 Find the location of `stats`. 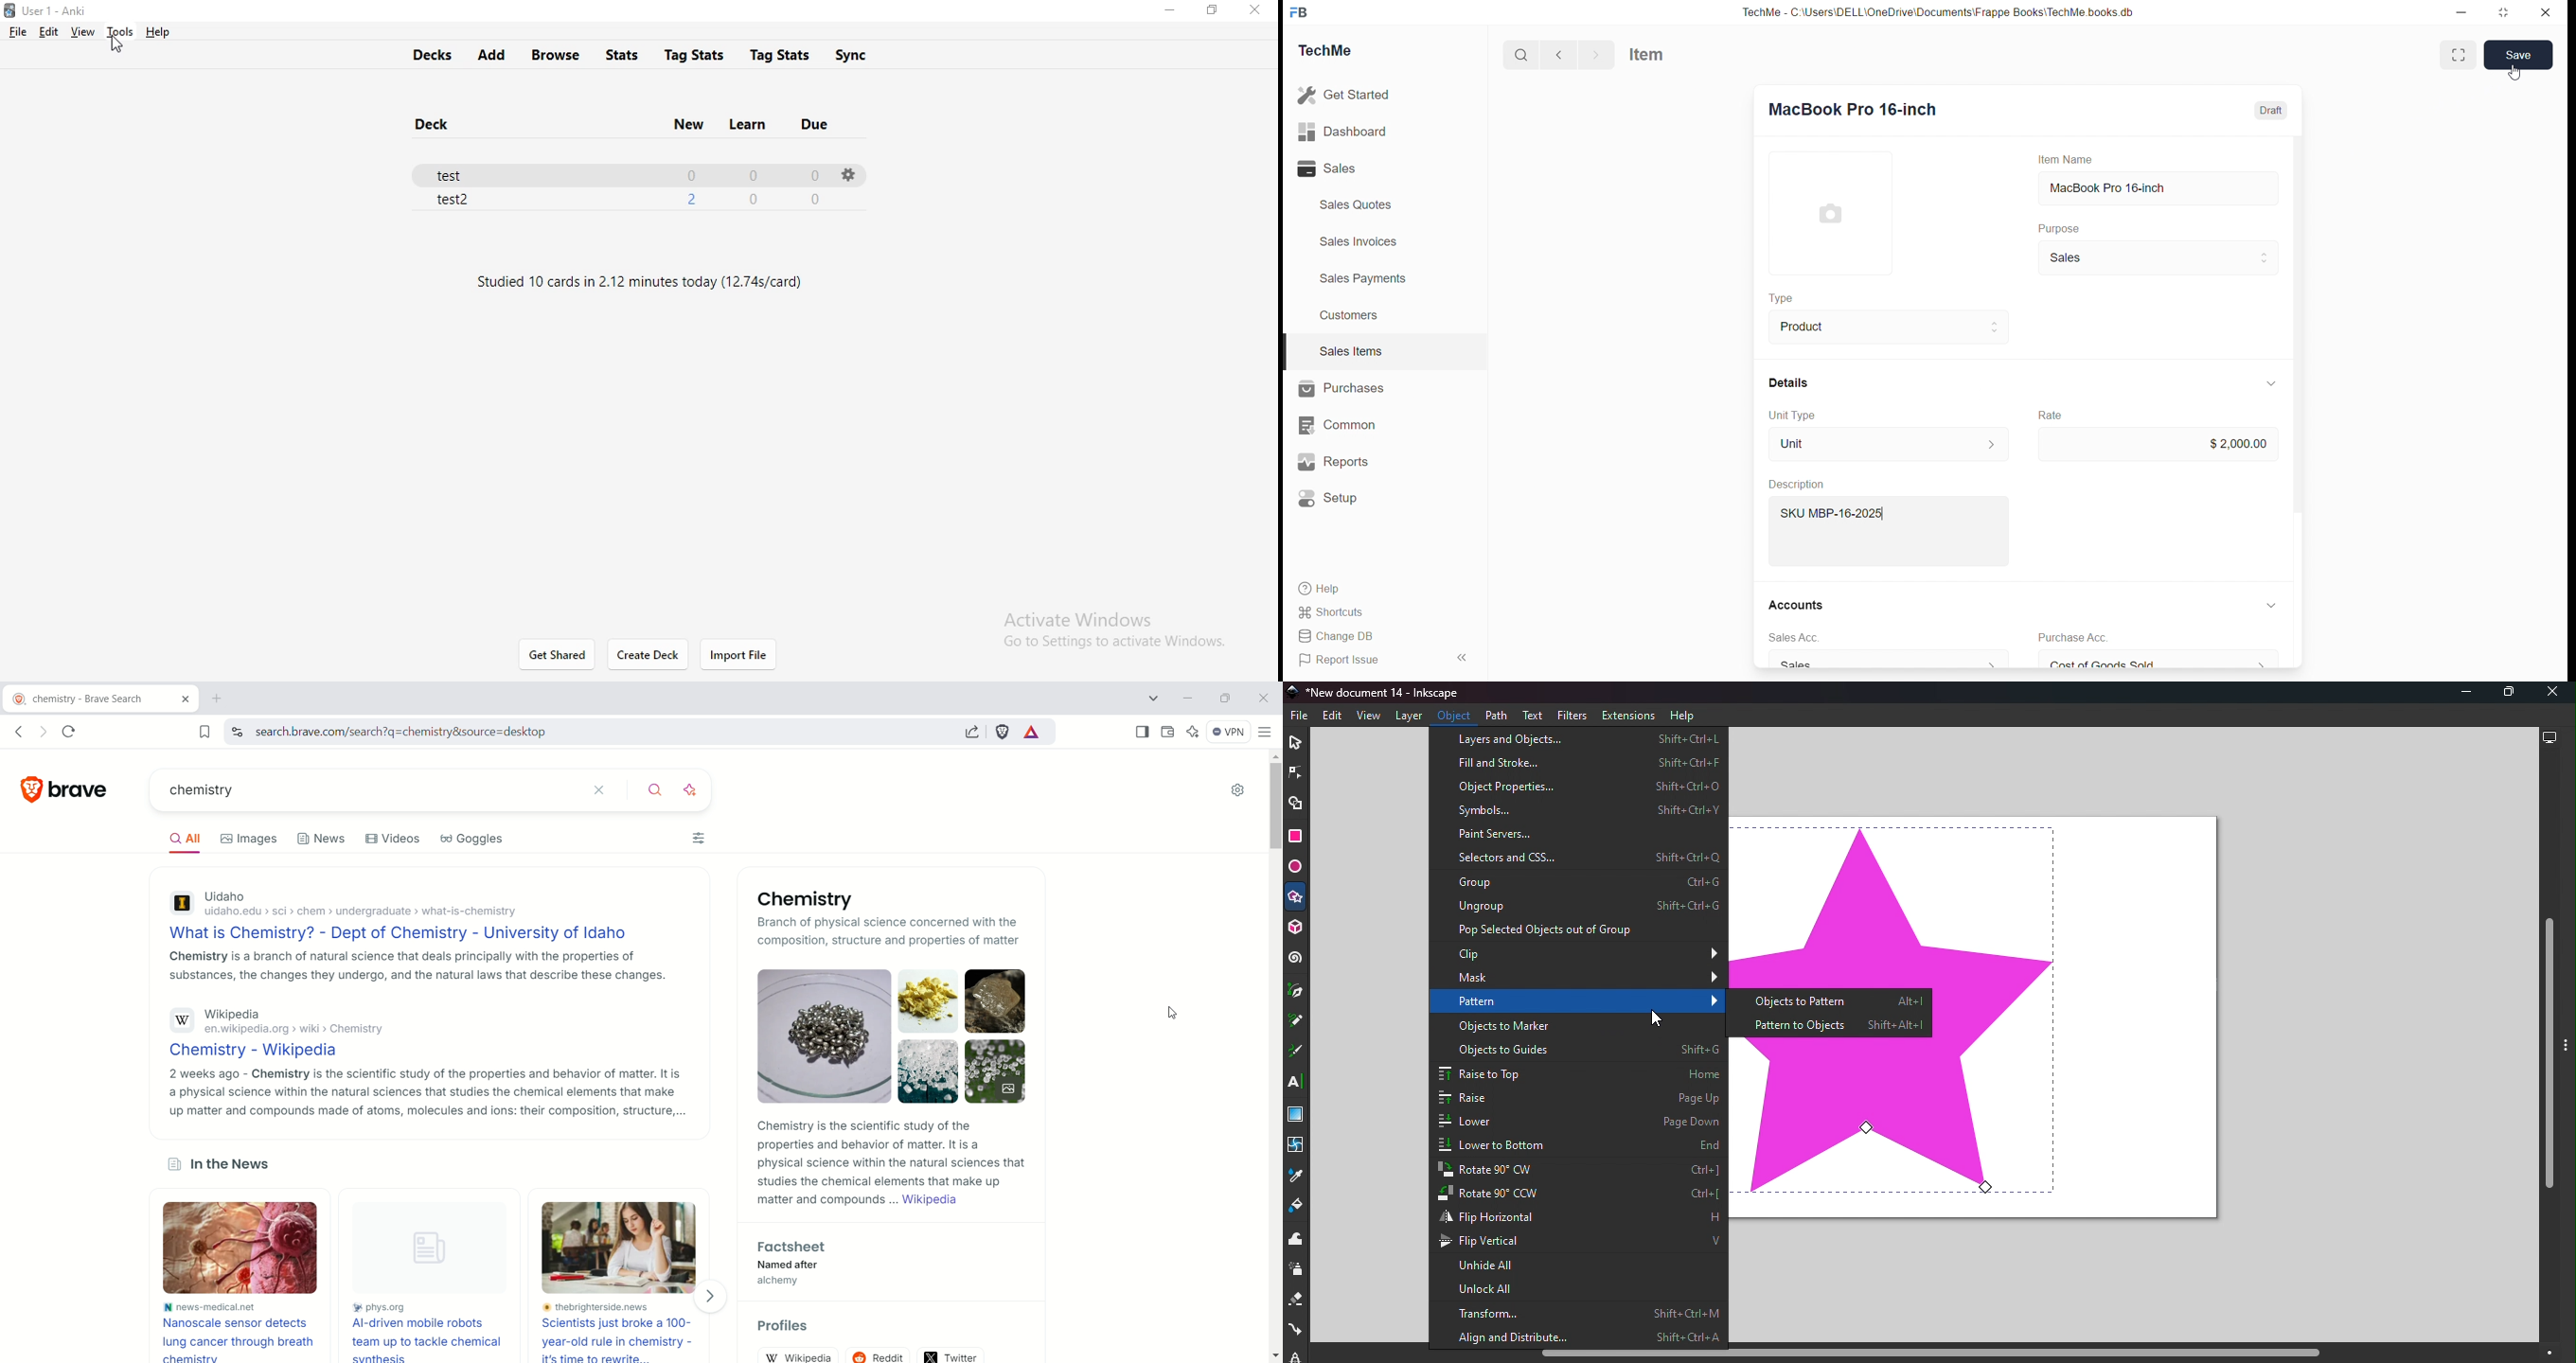

stats is located at coordinates (625, 55).